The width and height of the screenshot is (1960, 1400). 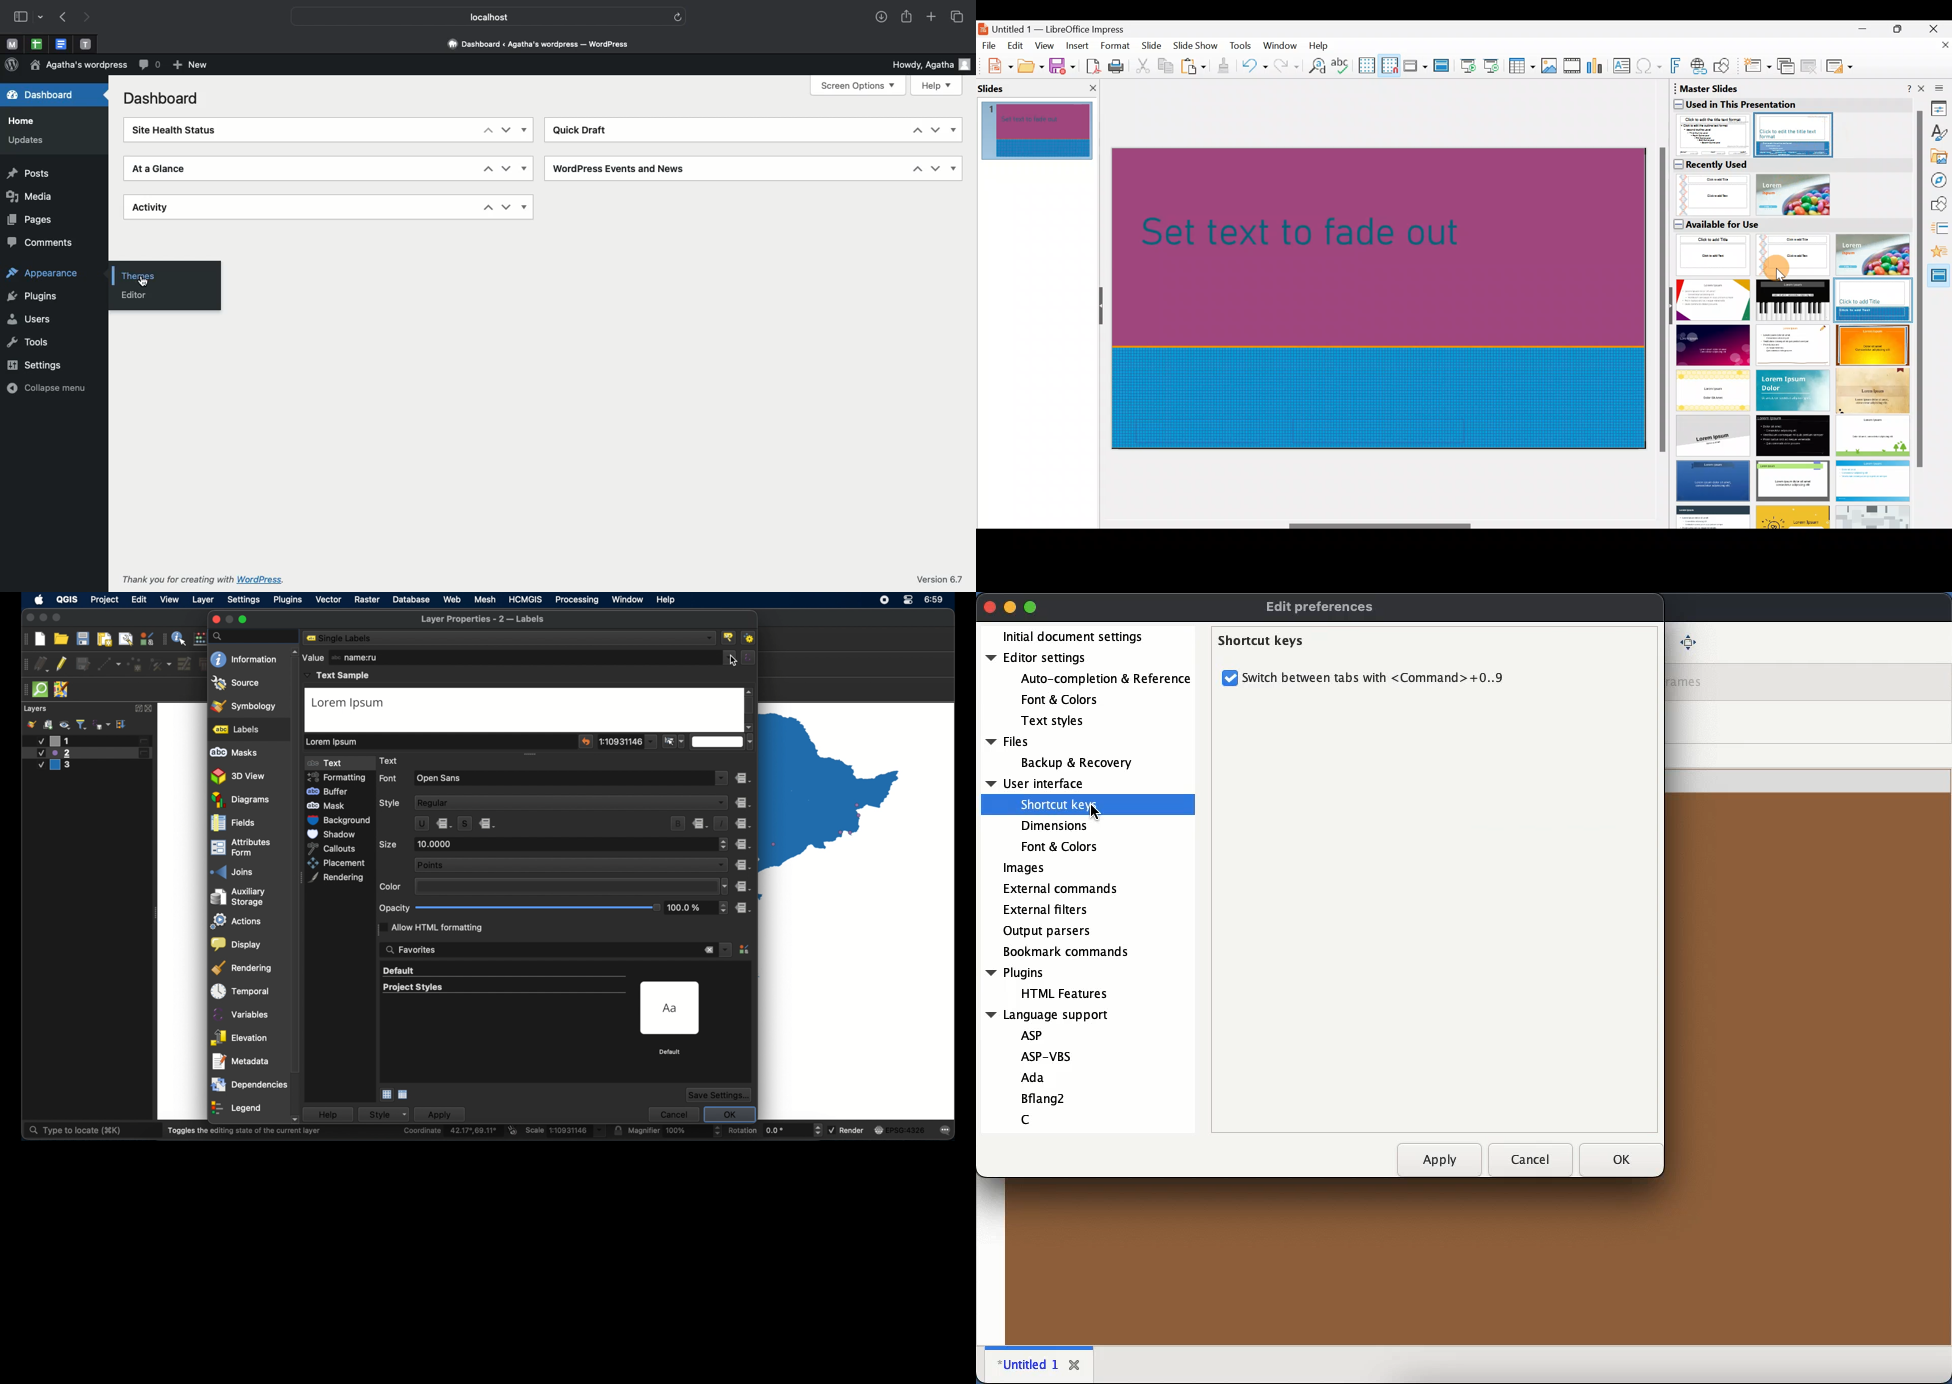 What do you see at coordinates (87, 18) in the screenshot?
I see `Next page` at bounding box center [87, 18].